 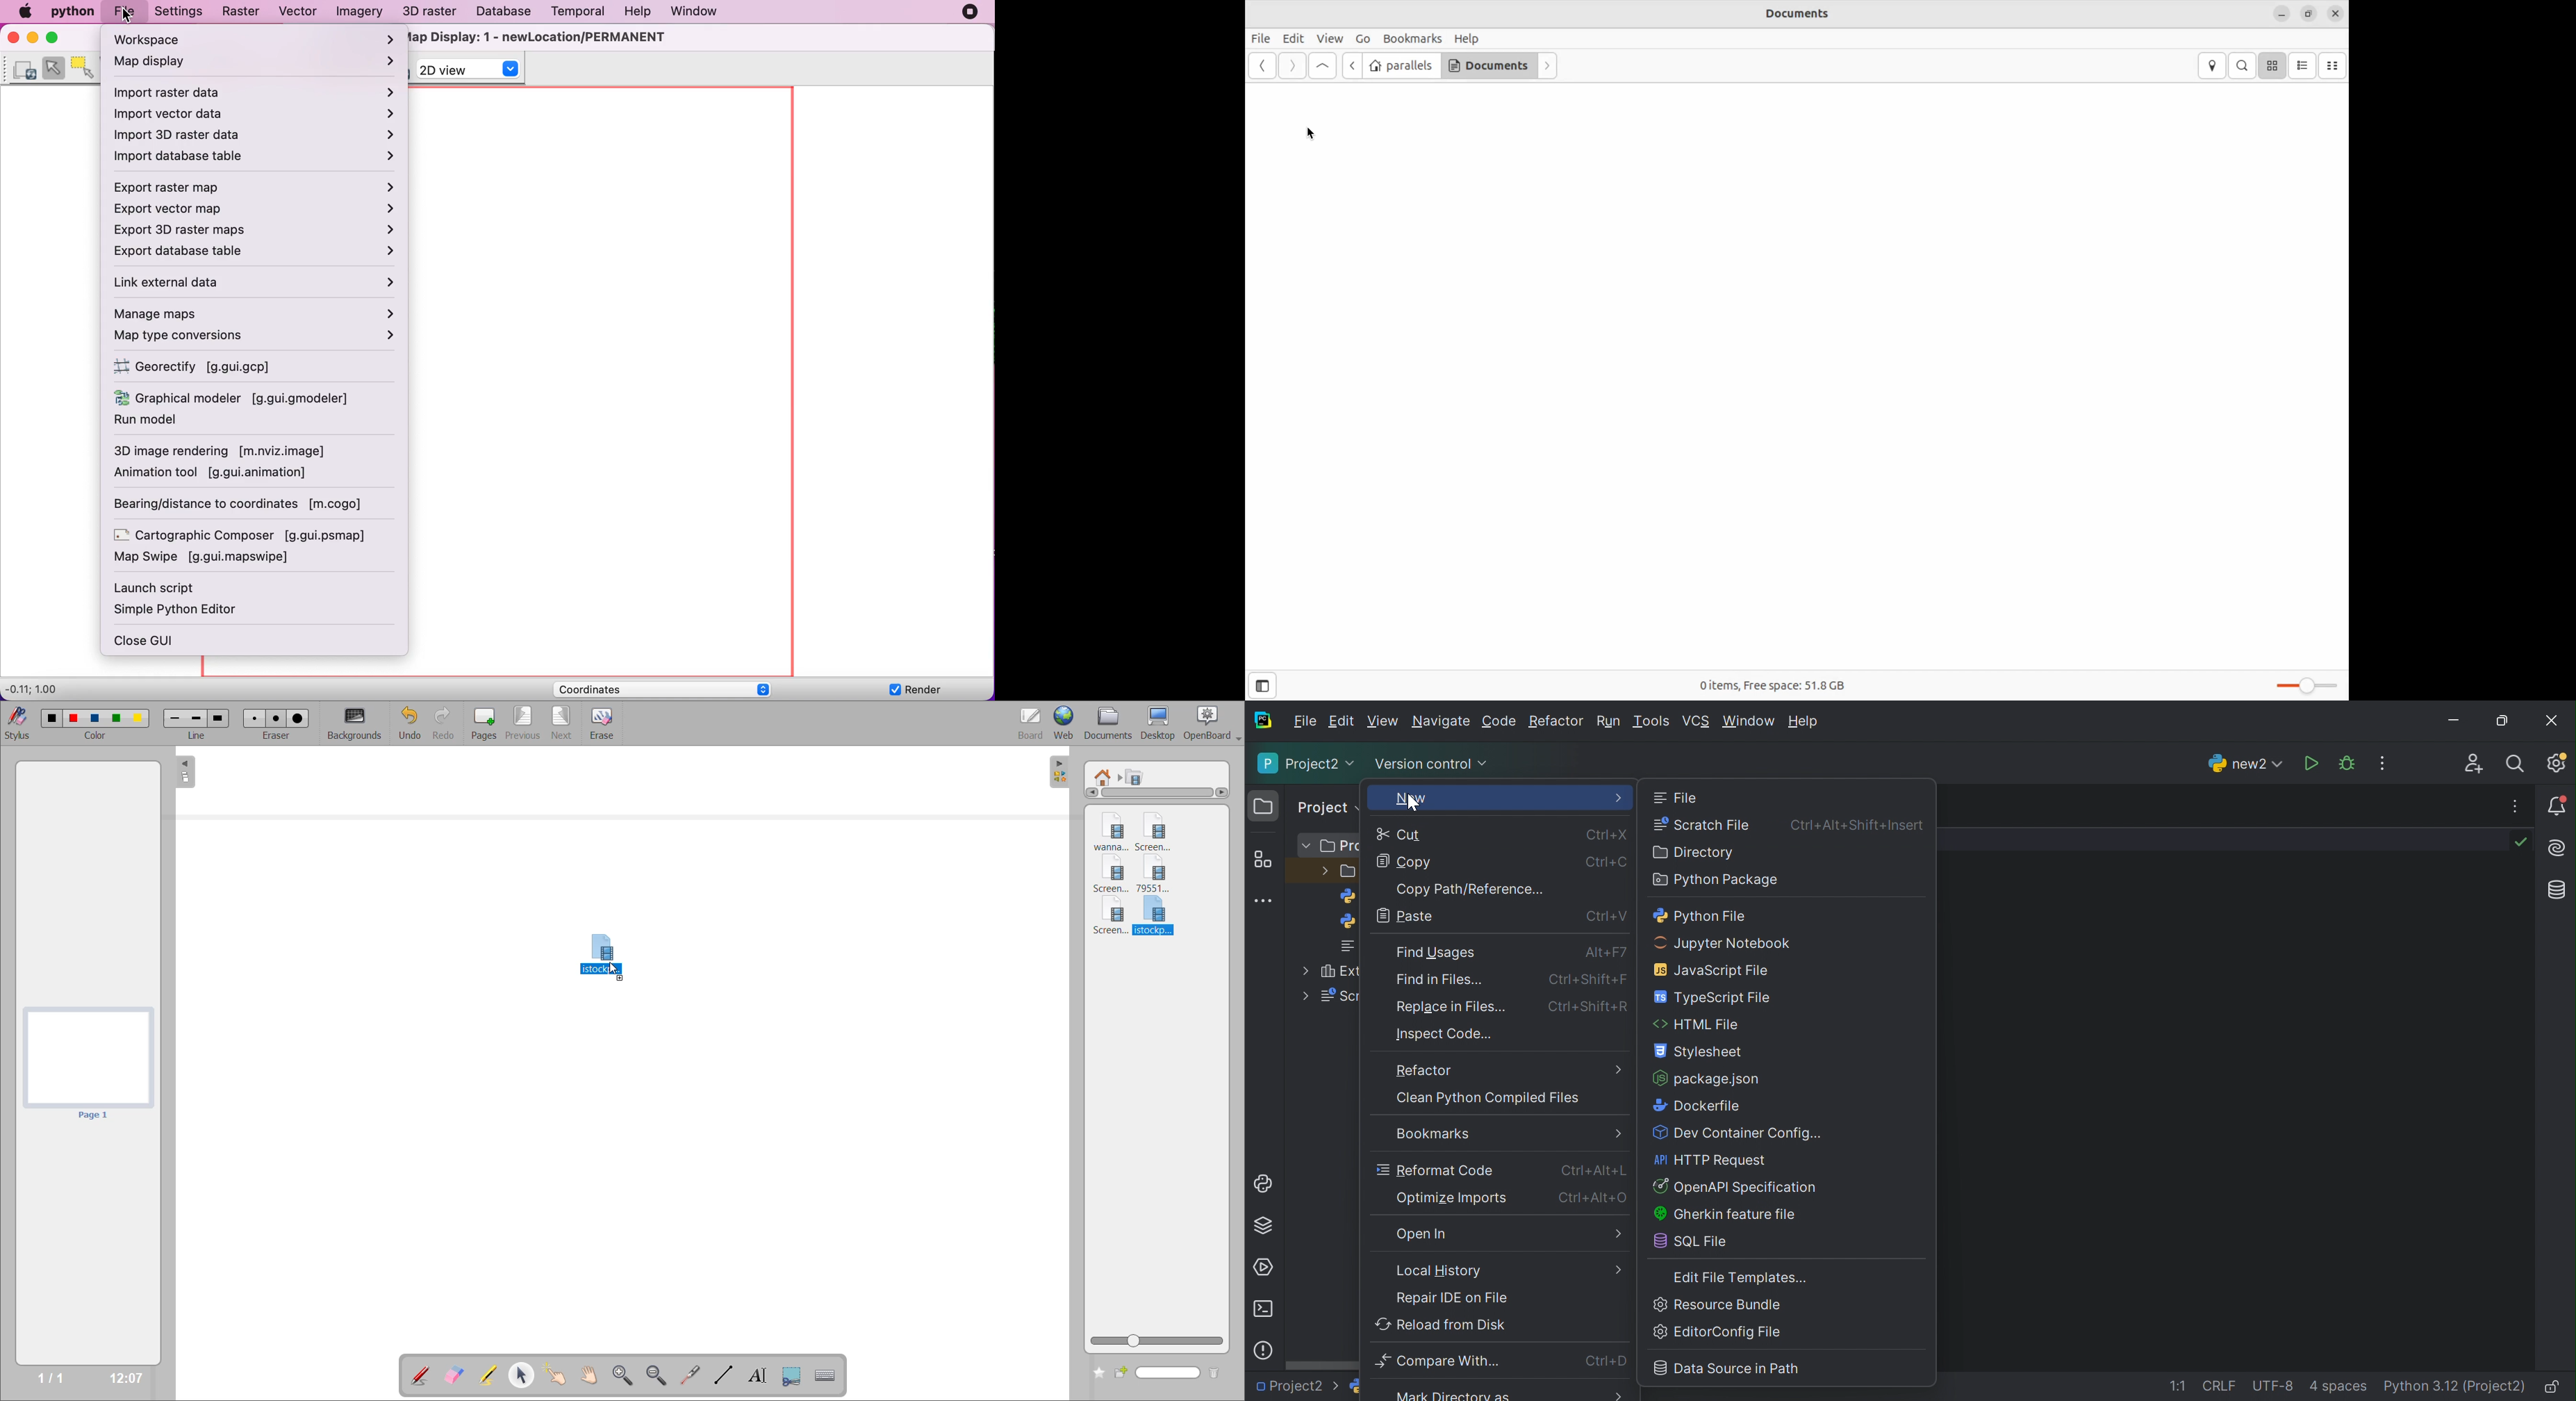 What do you see at coordinates (1262, 1183) in the screenshot?
I see `Python Console` at bounding box center [1262, 1183].